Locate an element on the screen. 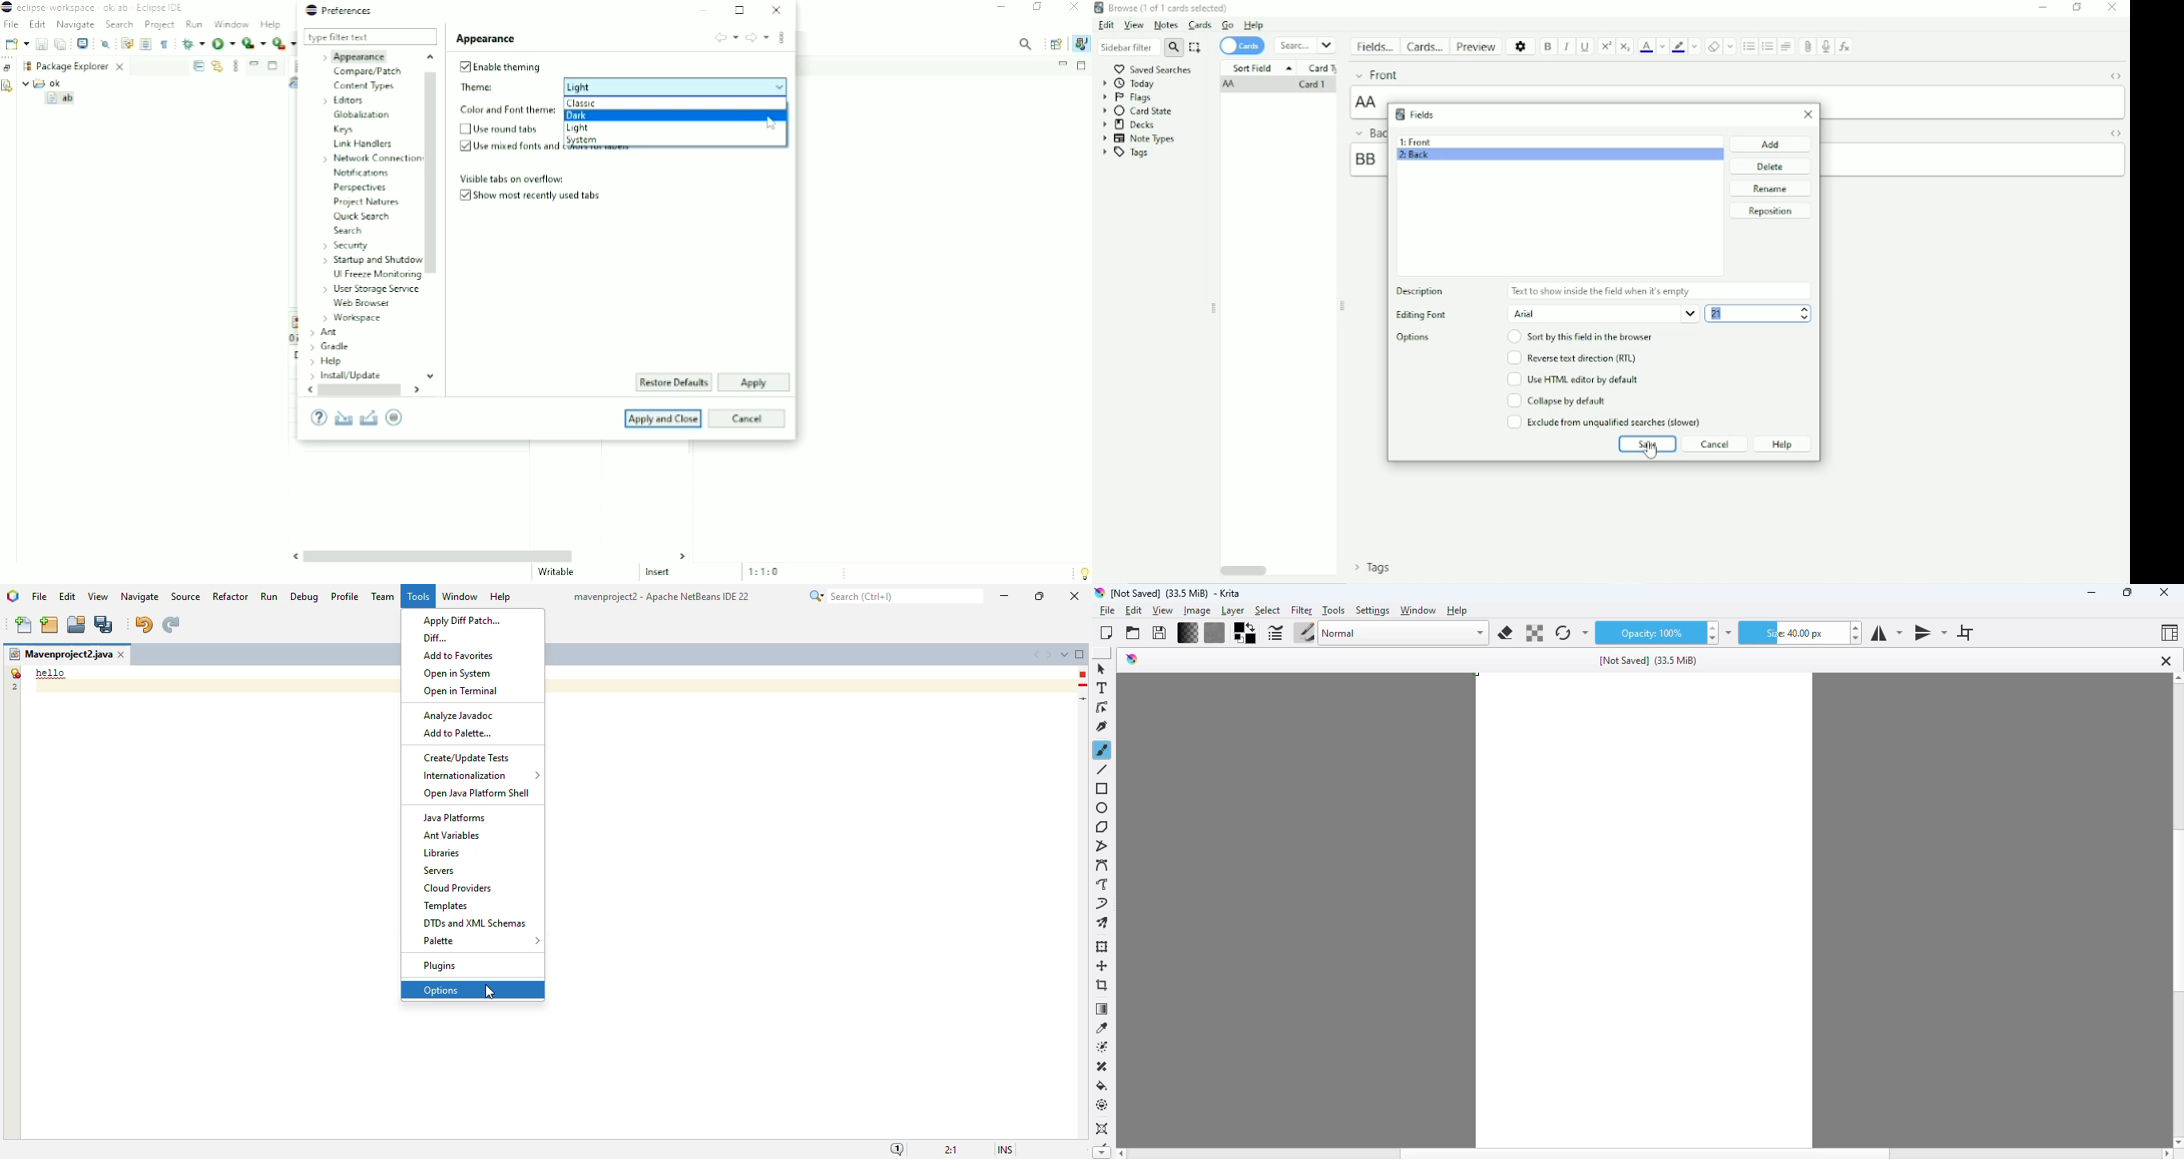 The height and width of the screenshot is (1176, 2184). close is located at coordinates (2164, 592).